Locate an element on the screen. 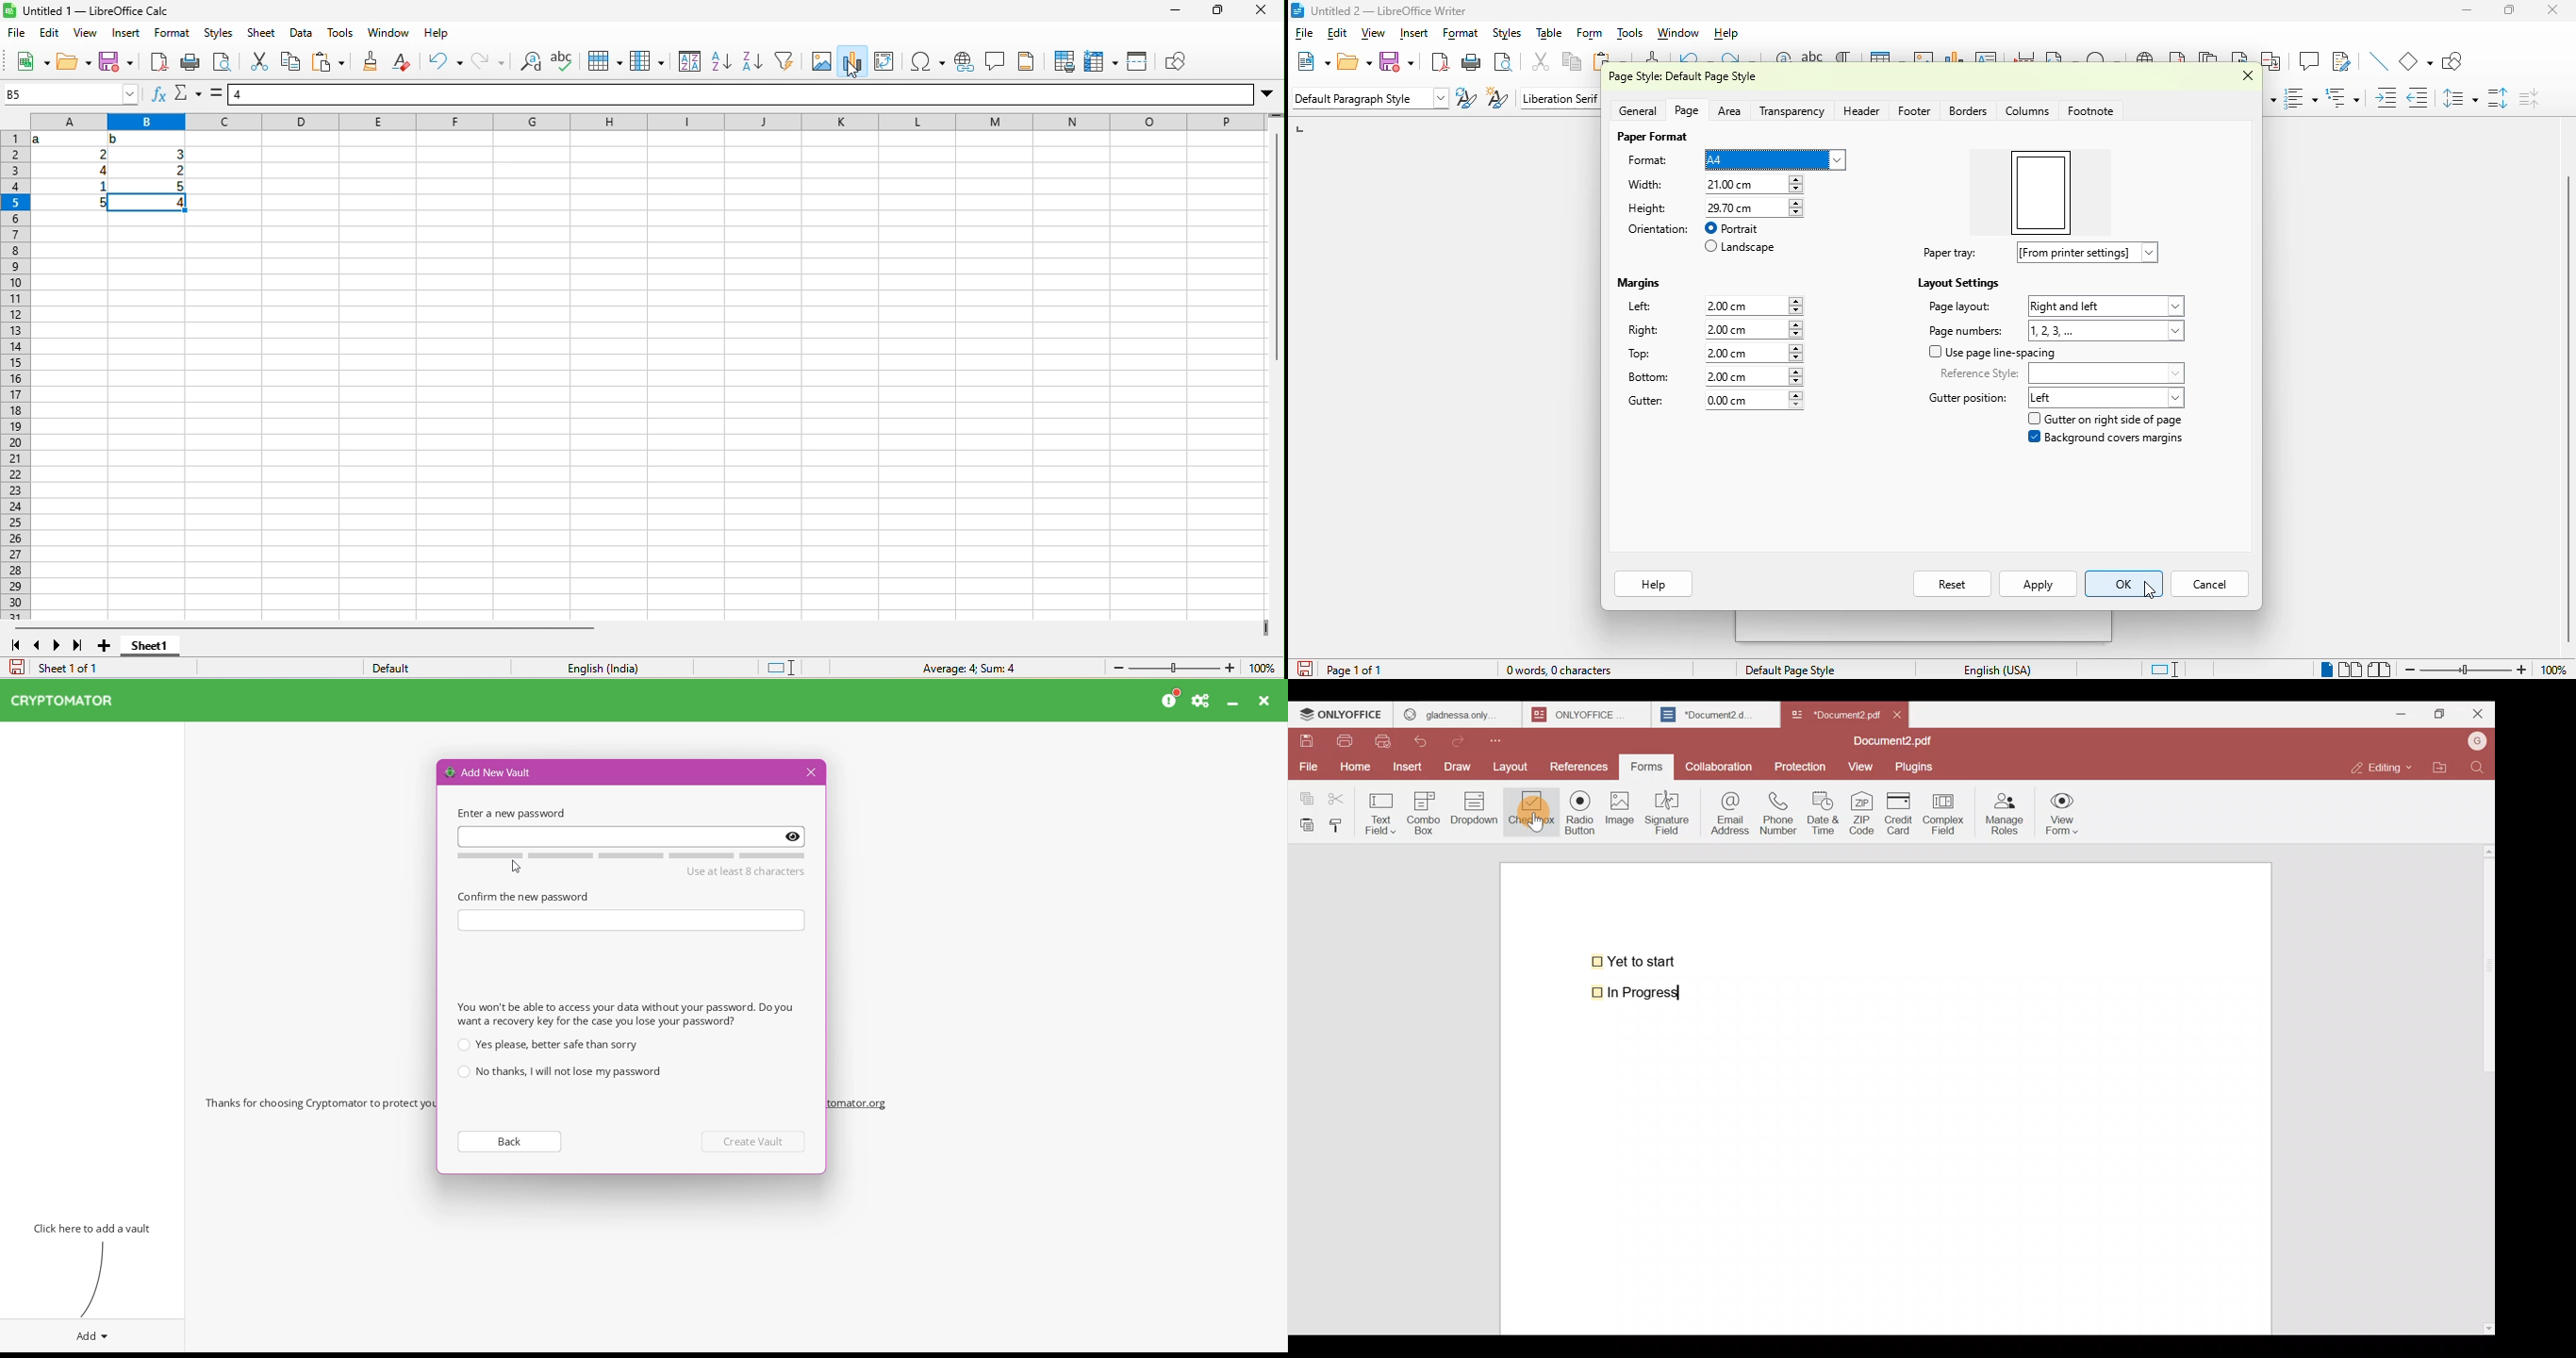 Image resolution: width=2576 pixels, height=1372 pixels. text language is located at coordinates (1998, 670).